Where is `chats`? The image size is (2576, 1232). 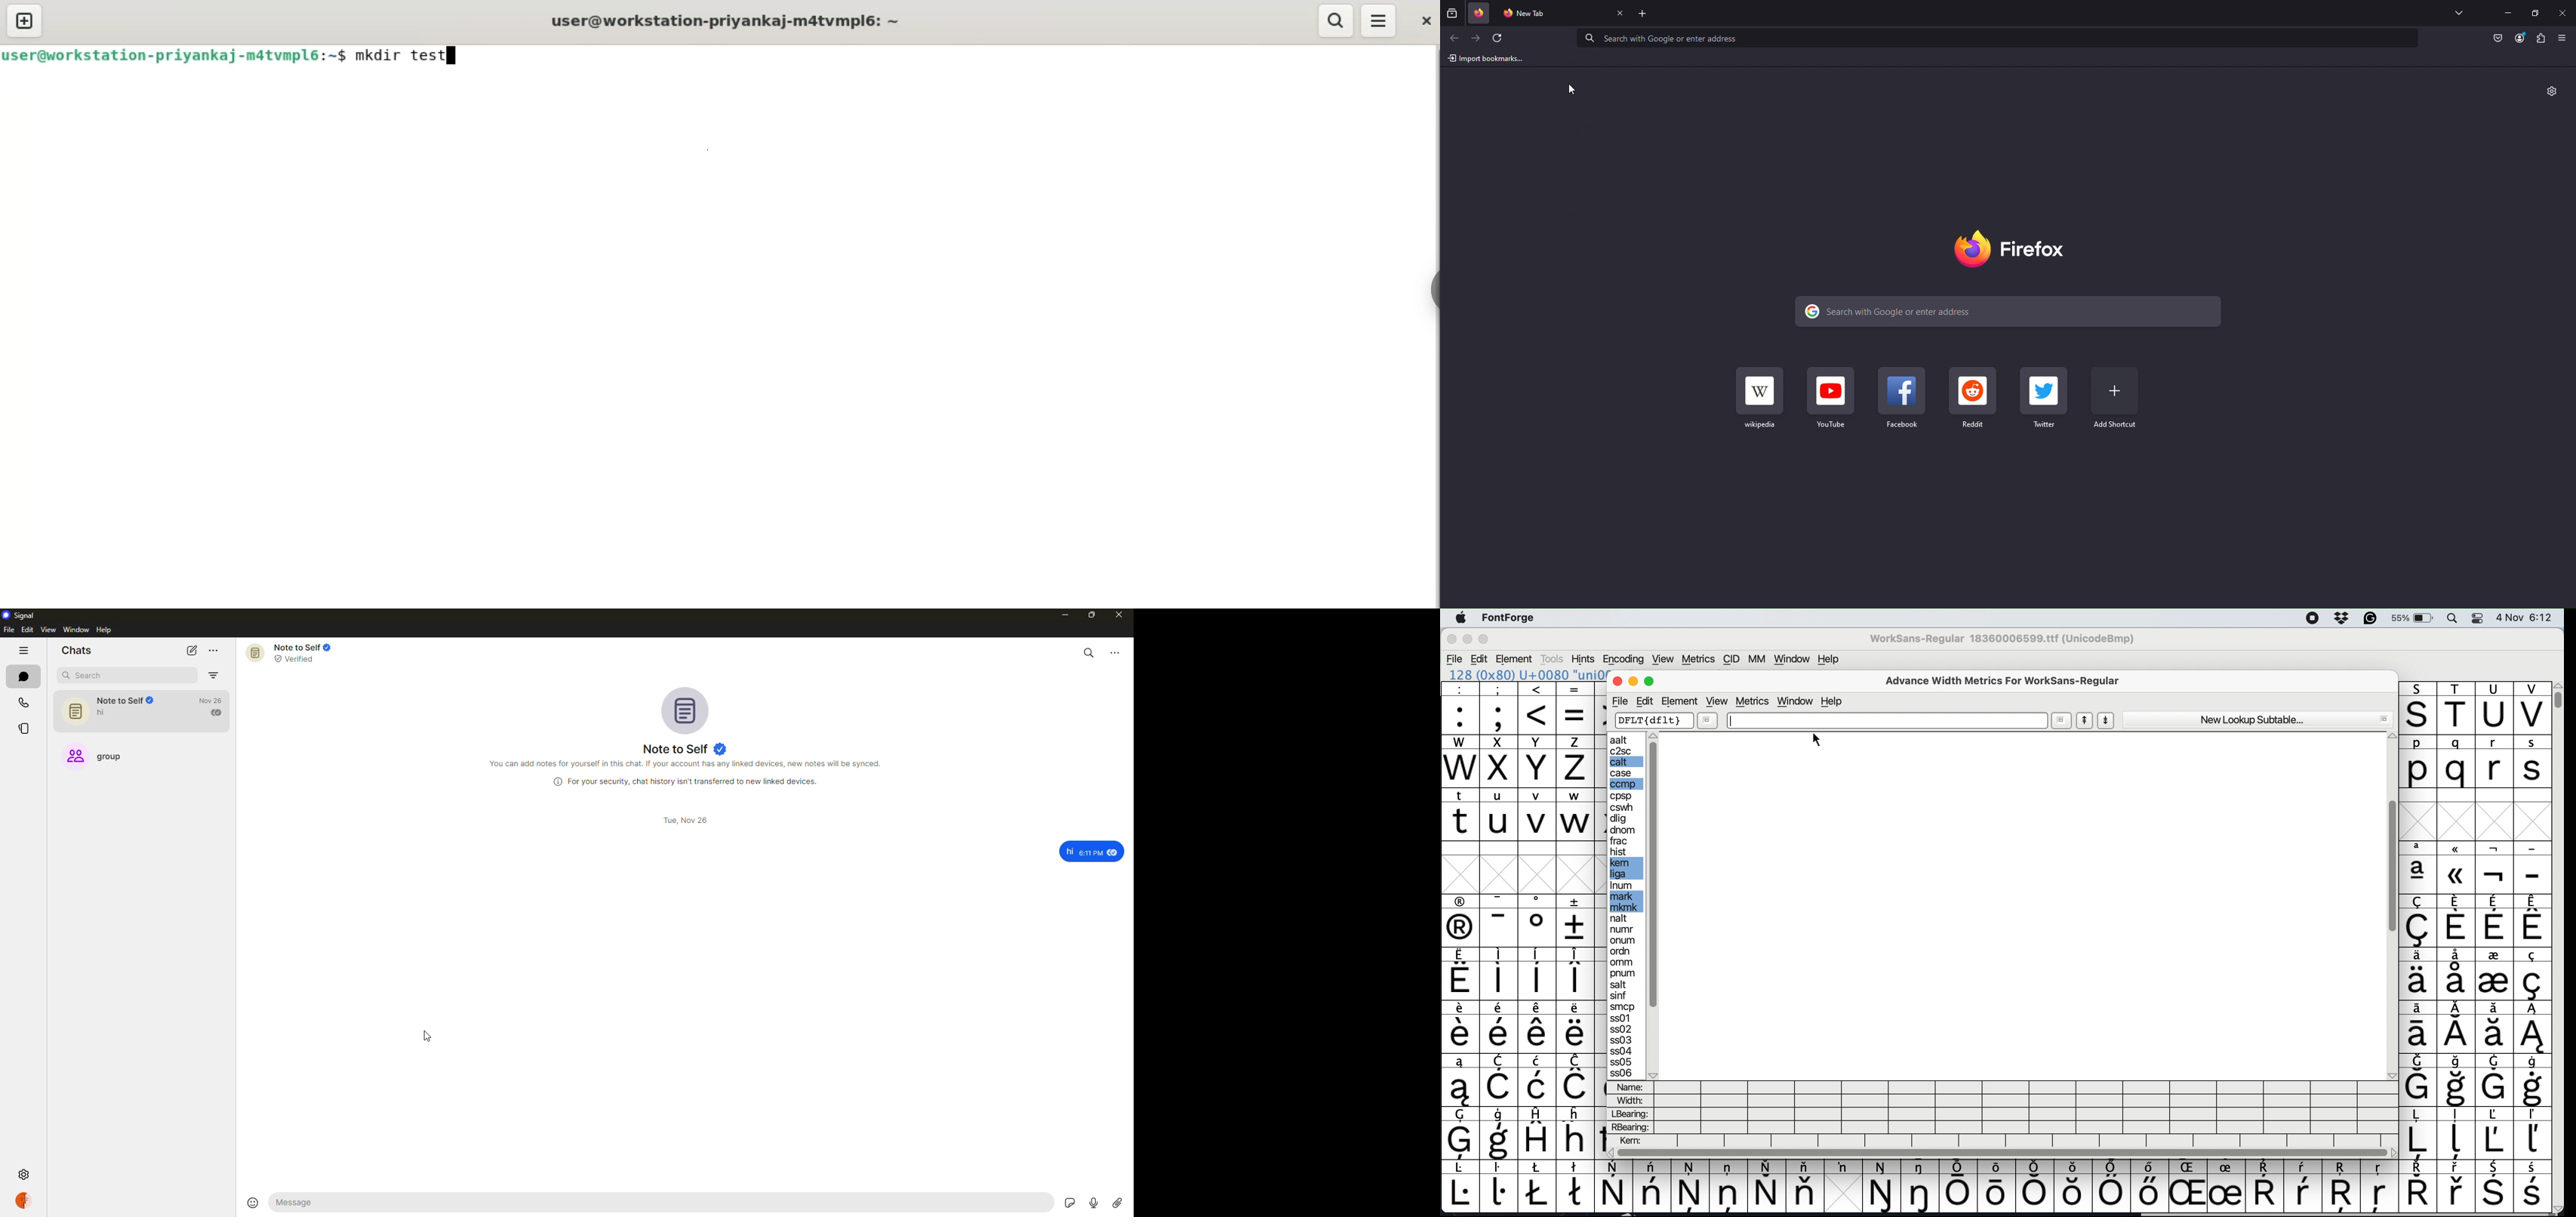
chats is located at coordinates (77, 651).